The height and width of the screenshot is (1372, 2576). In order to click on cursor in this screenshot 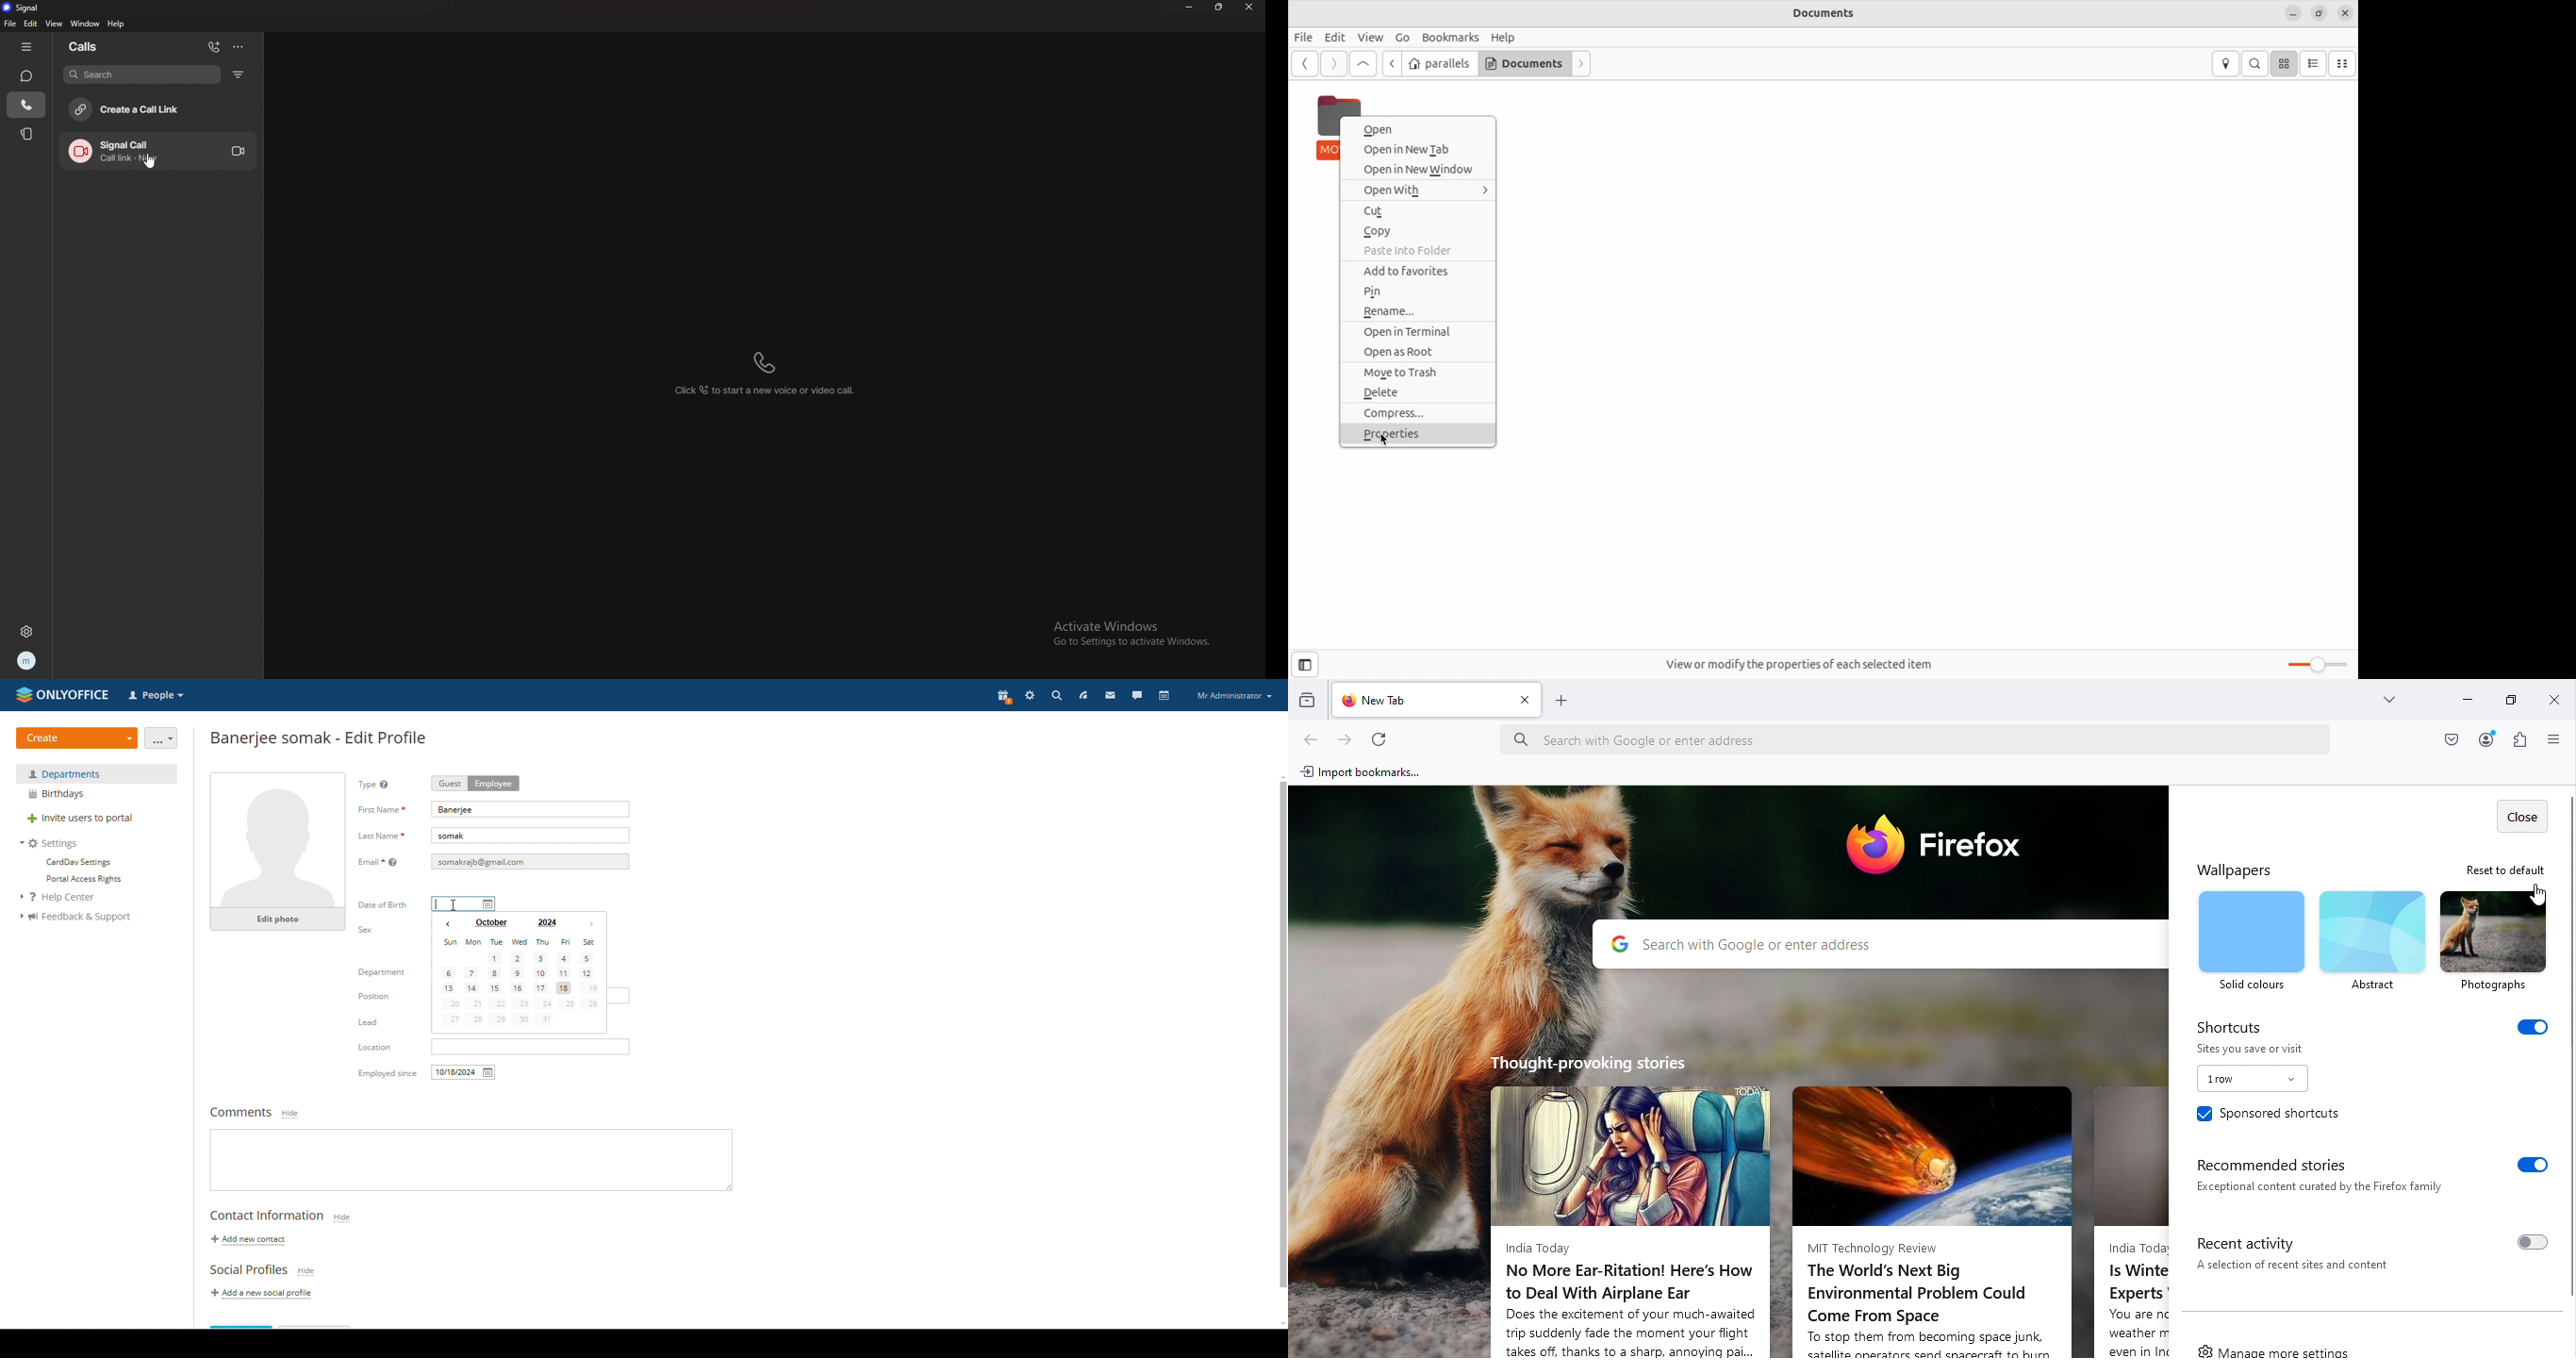, I will do `click(152, 163)`.